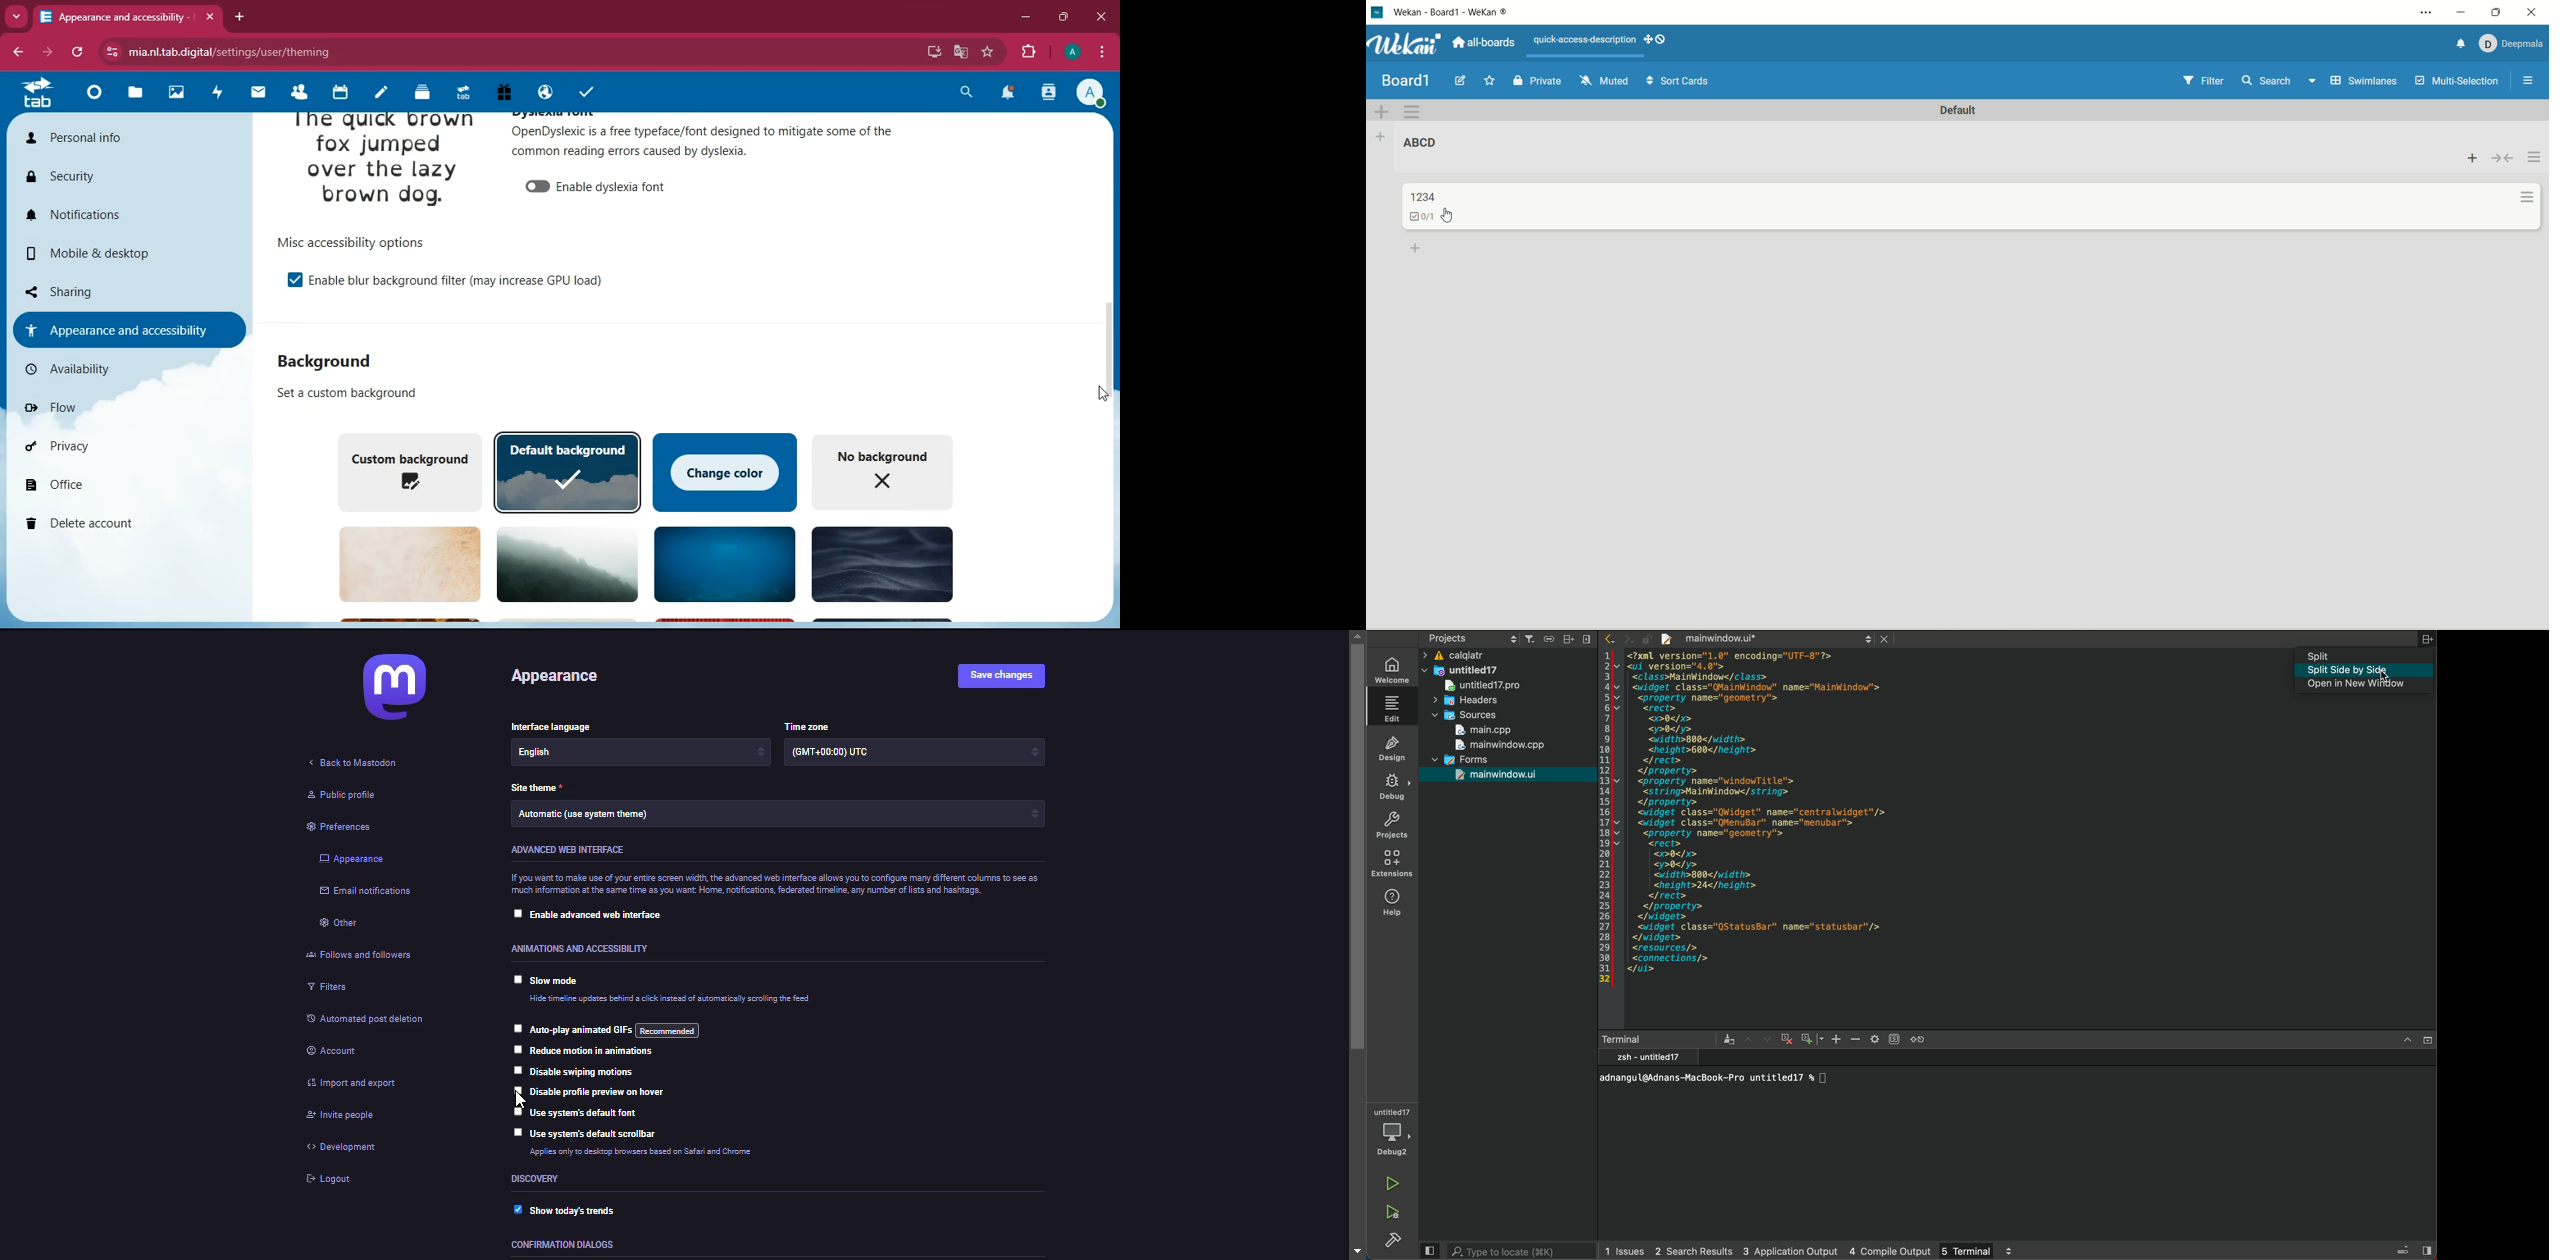  What do you see at coordinates (1453, 216) in the screenshot?
I see `cursor` at bounding box center [1453, 216].